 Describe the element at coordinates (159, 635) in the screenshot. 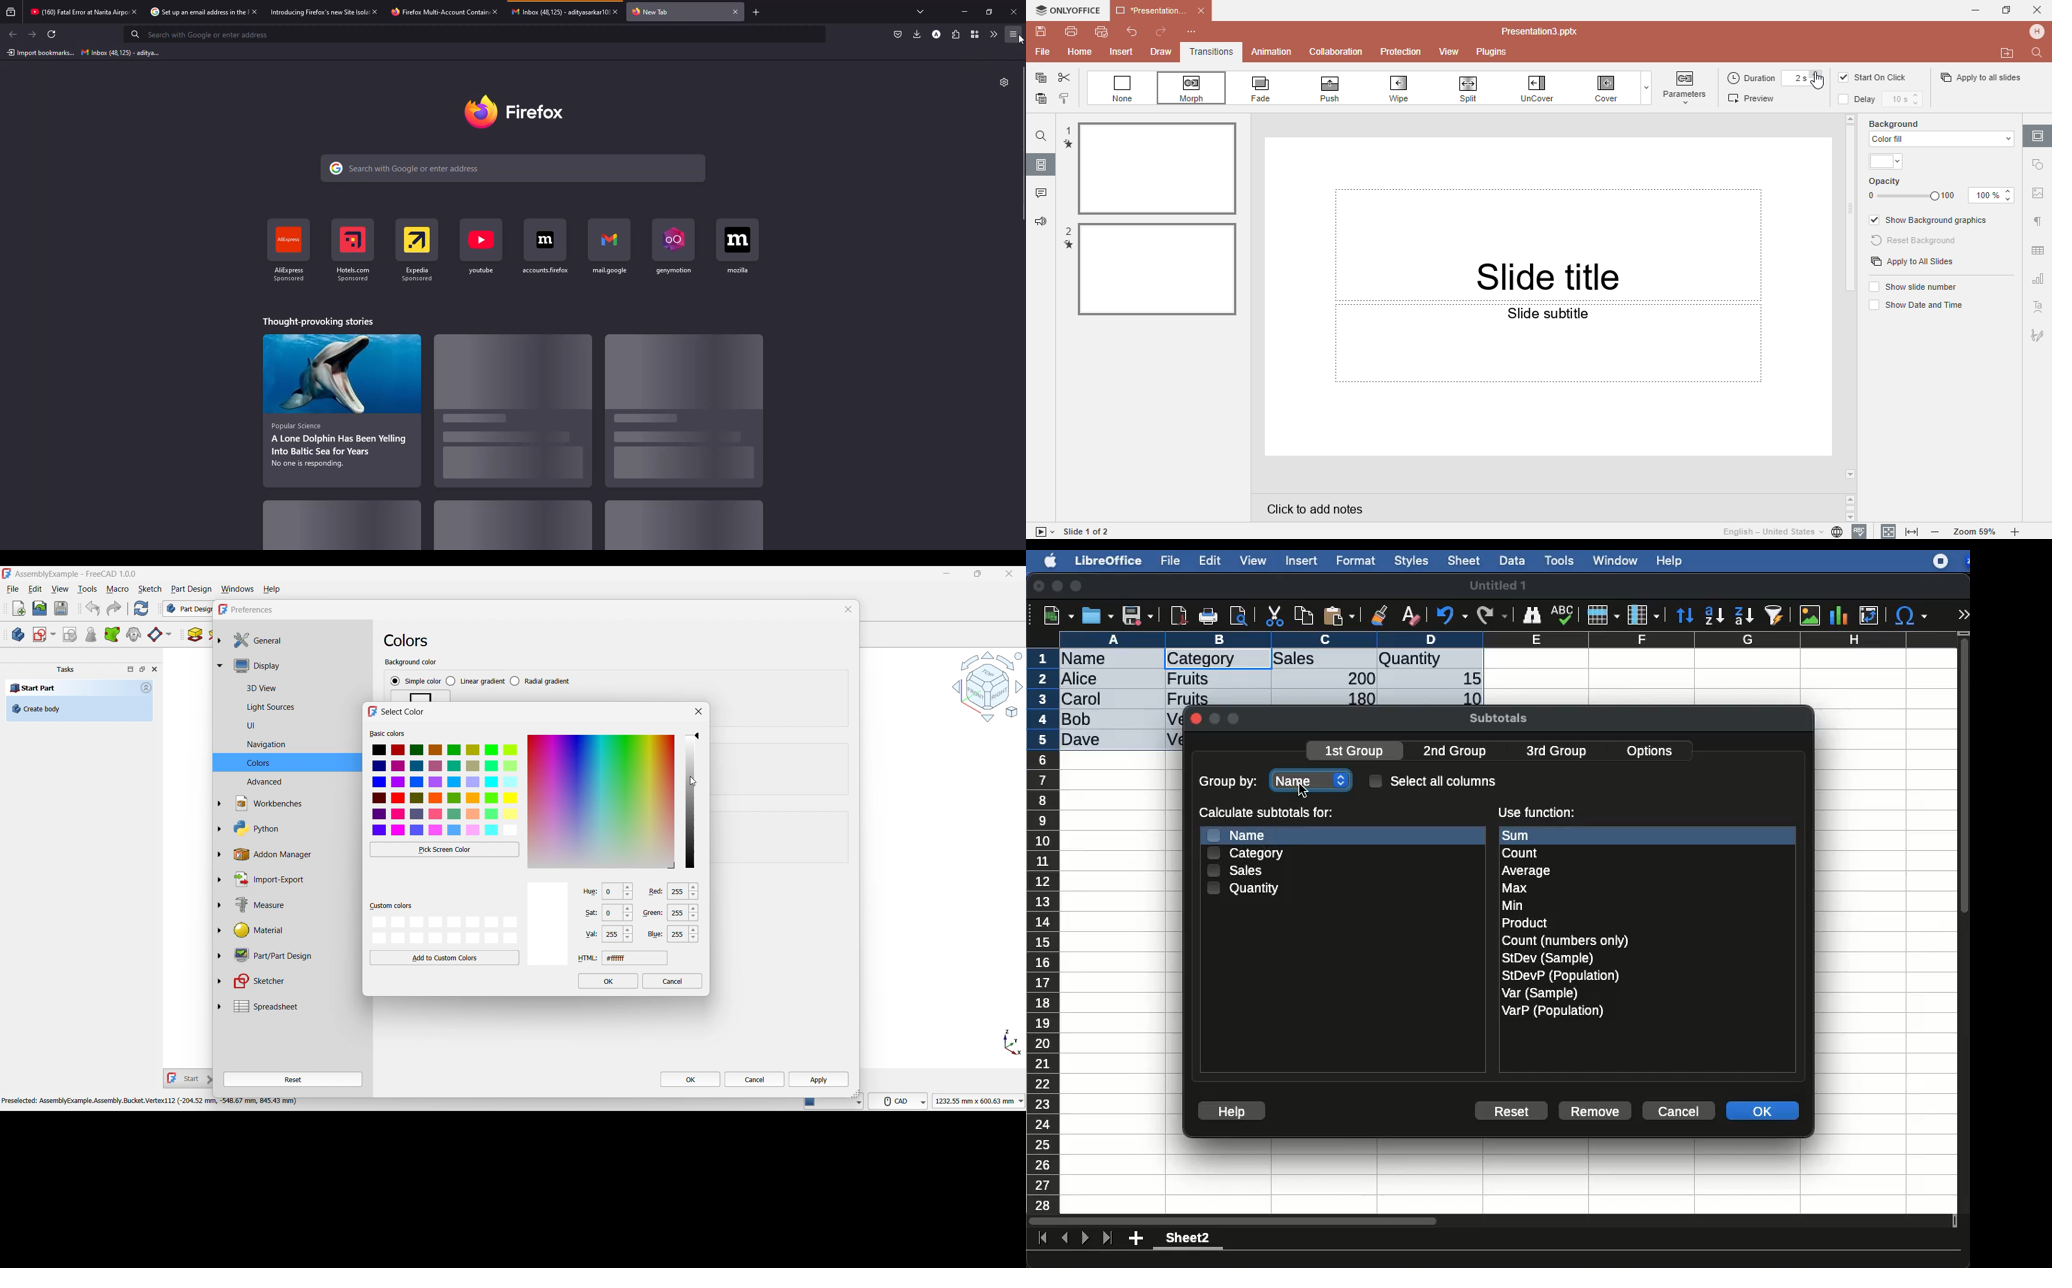

I see `Create a datum plane` at that location.